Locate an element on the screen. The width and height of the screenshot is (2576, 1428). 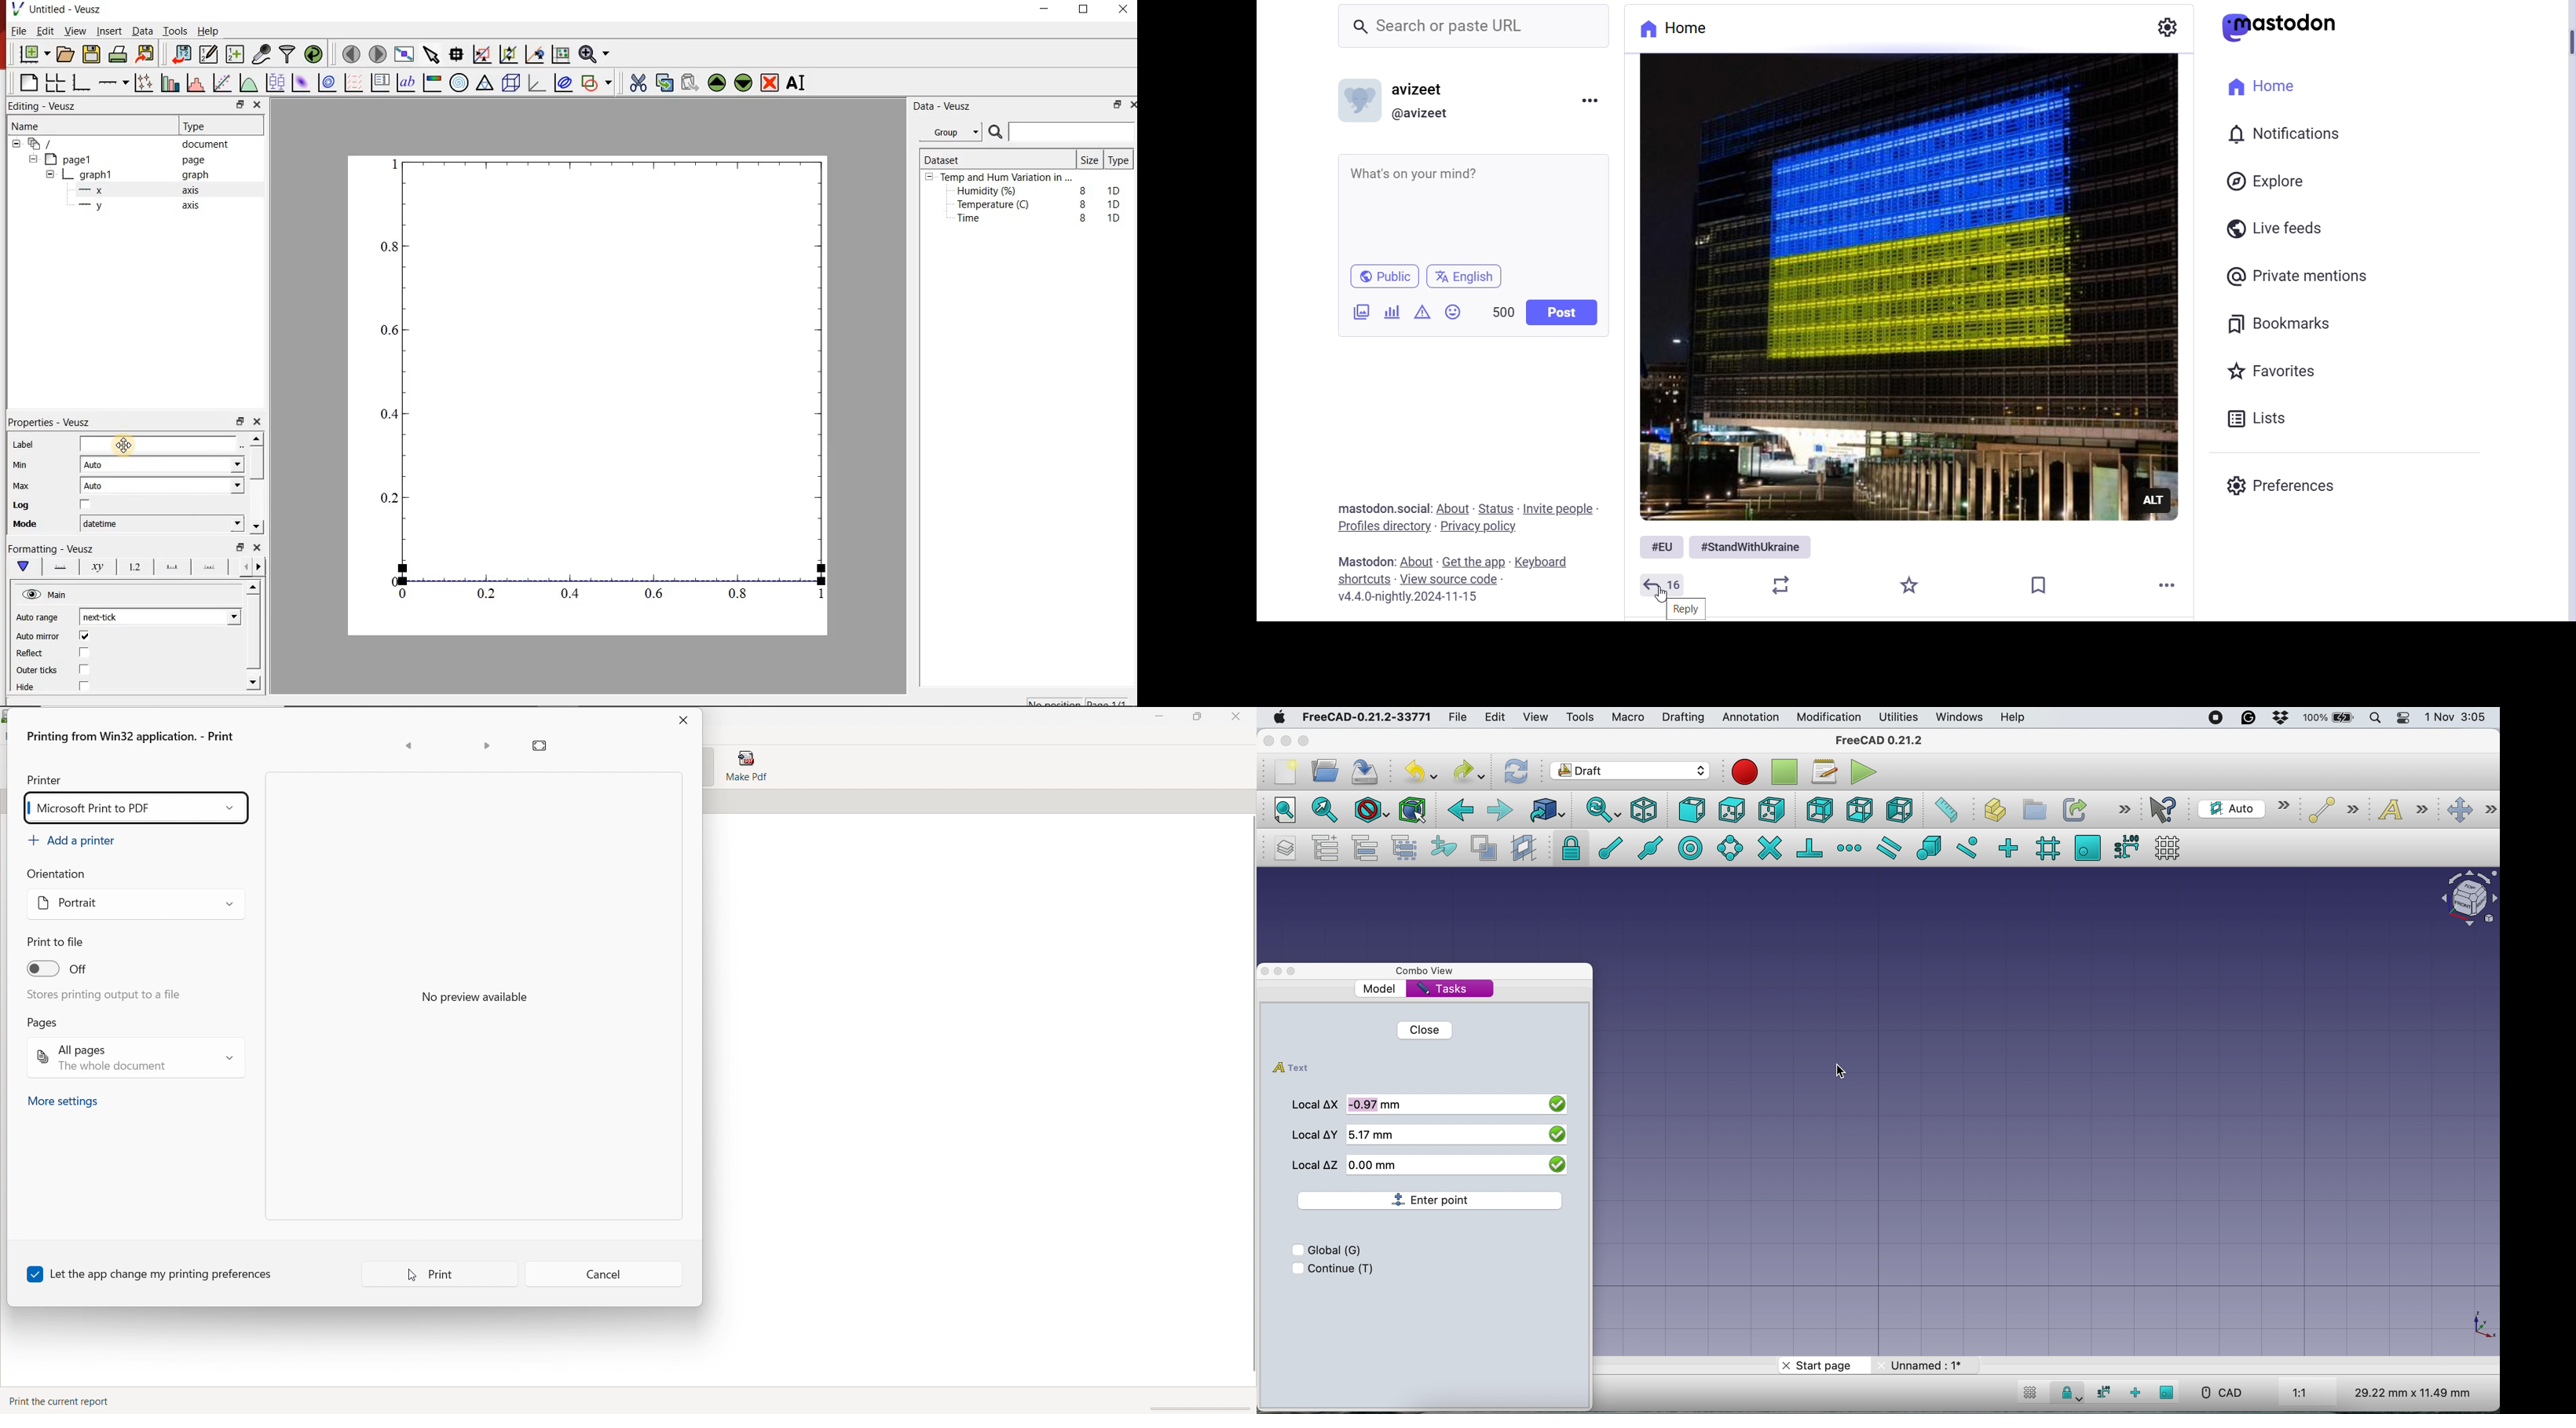
preview pane is located at coordinates (474, 995).